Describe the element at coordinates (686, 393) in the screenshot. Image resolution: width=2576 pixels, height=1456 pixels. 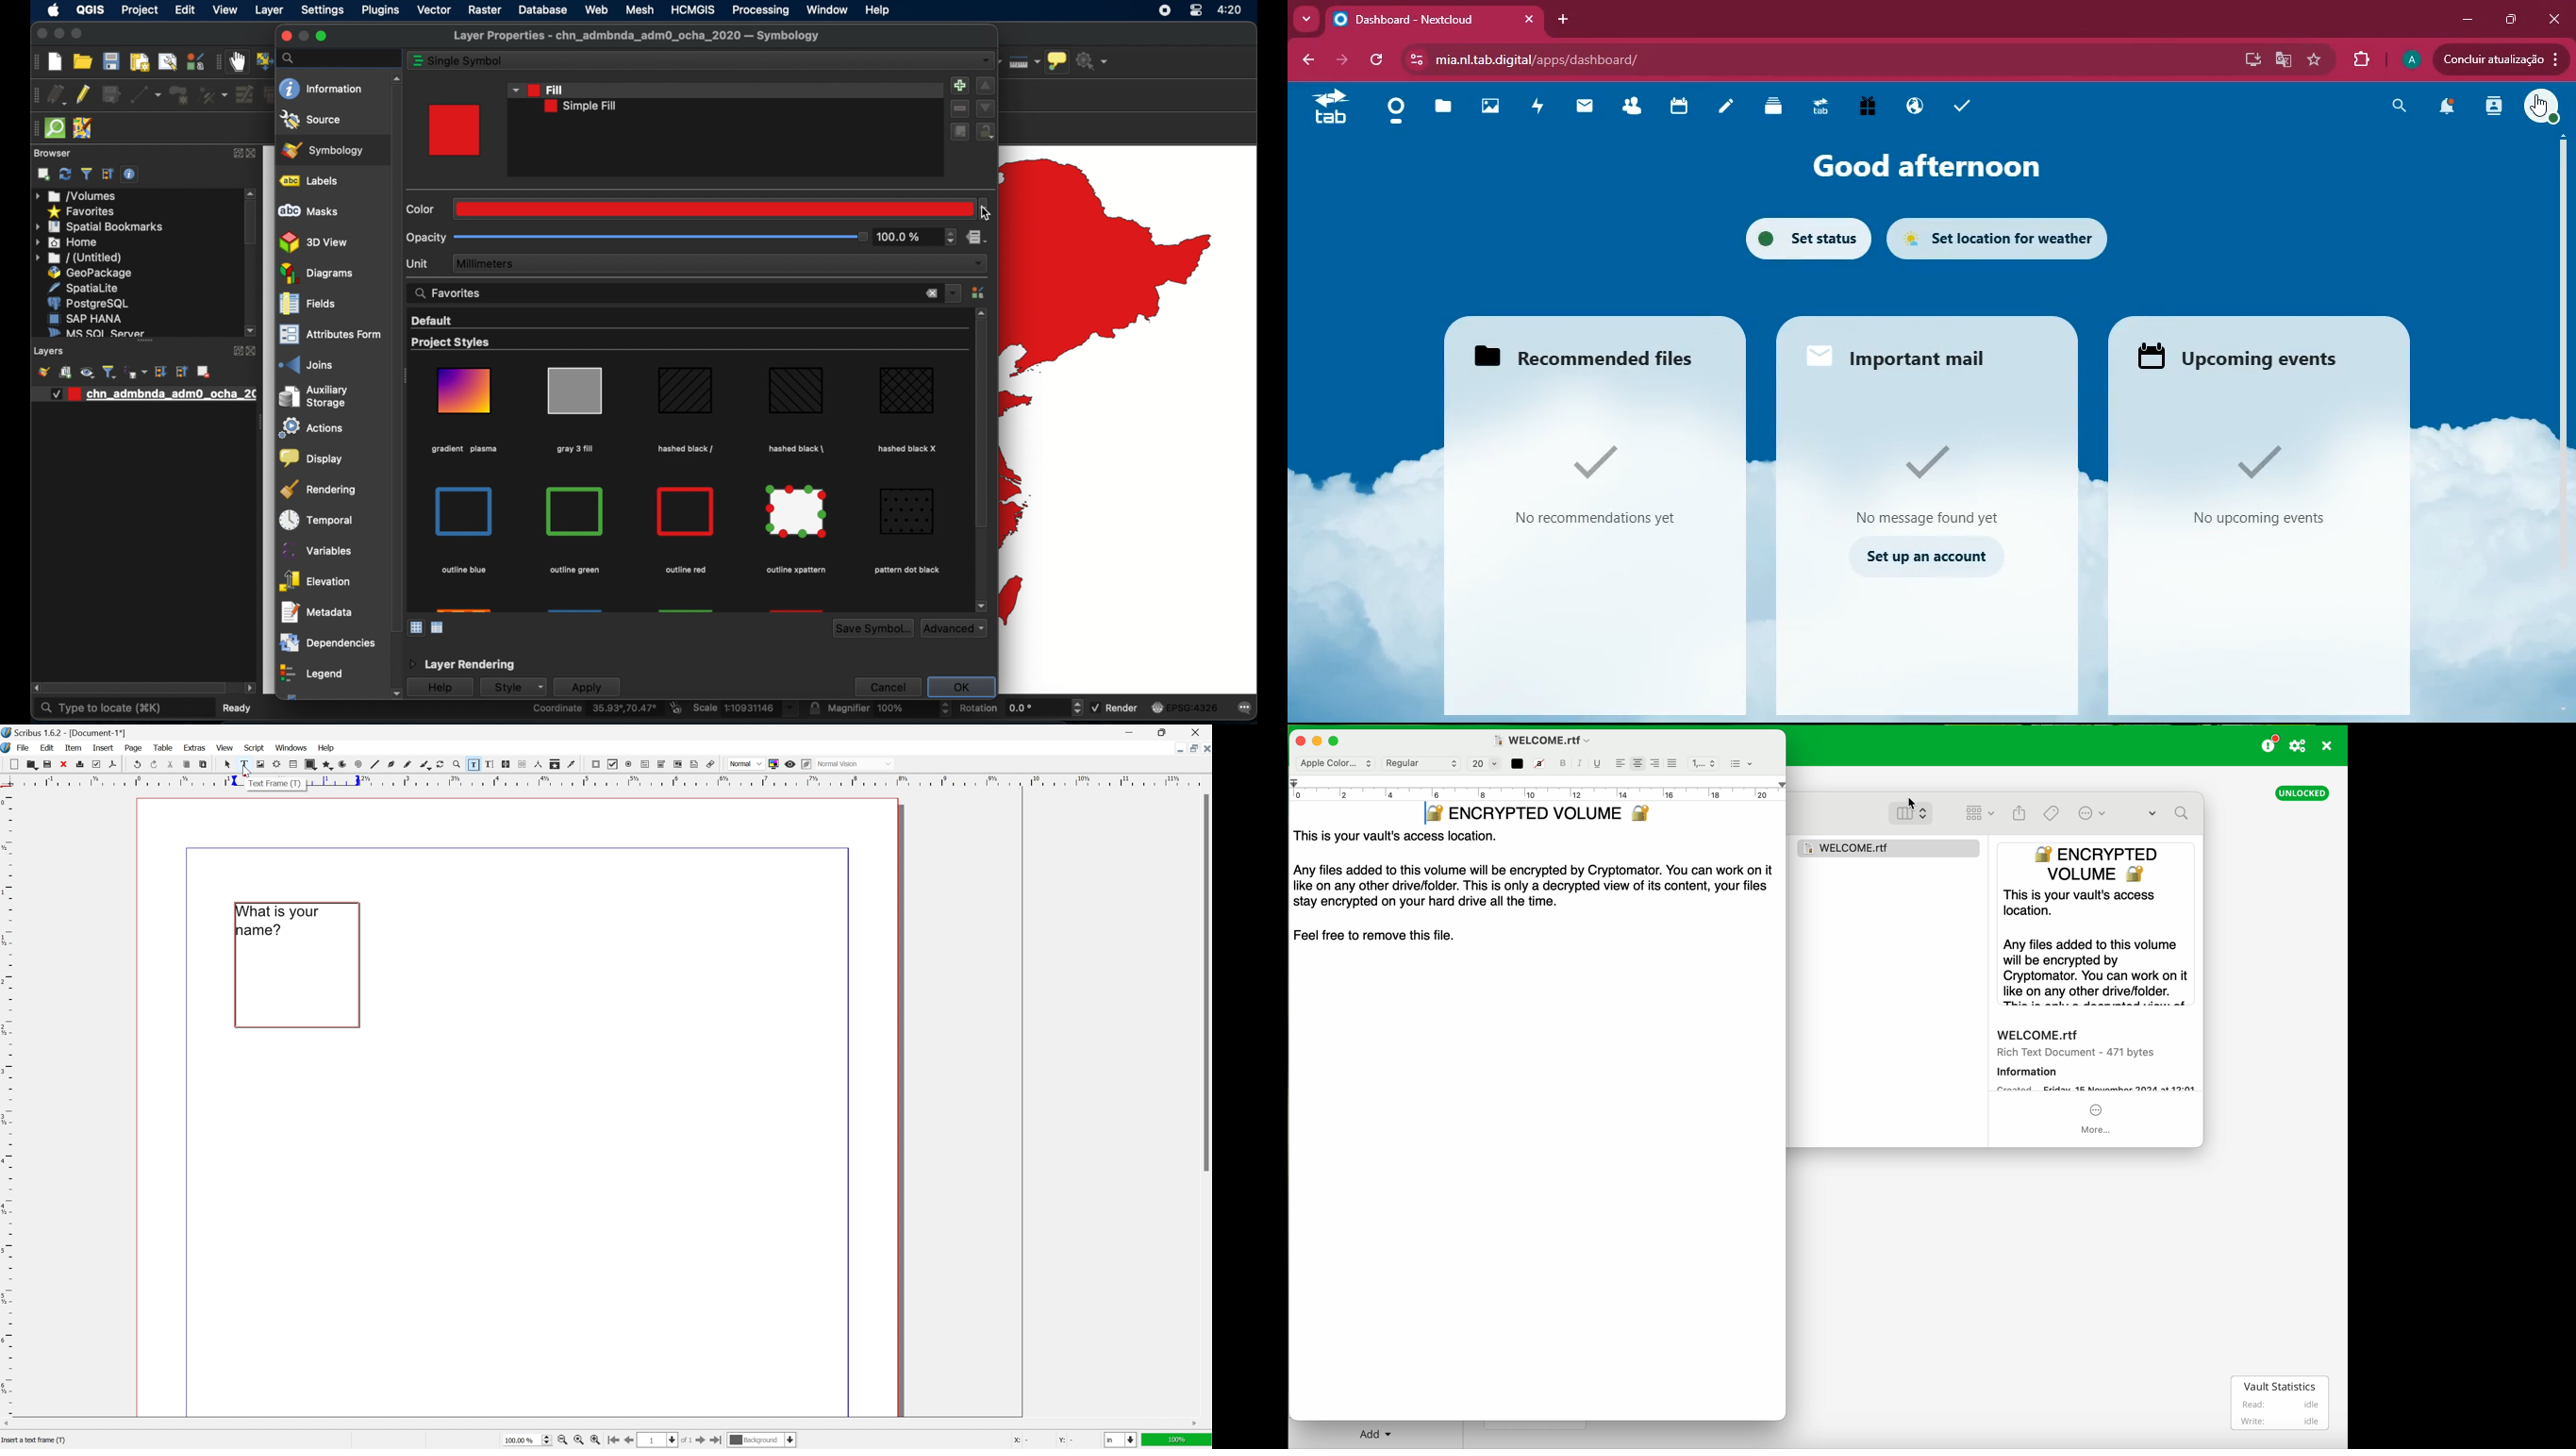
I see `Gradient preview ` at that location.